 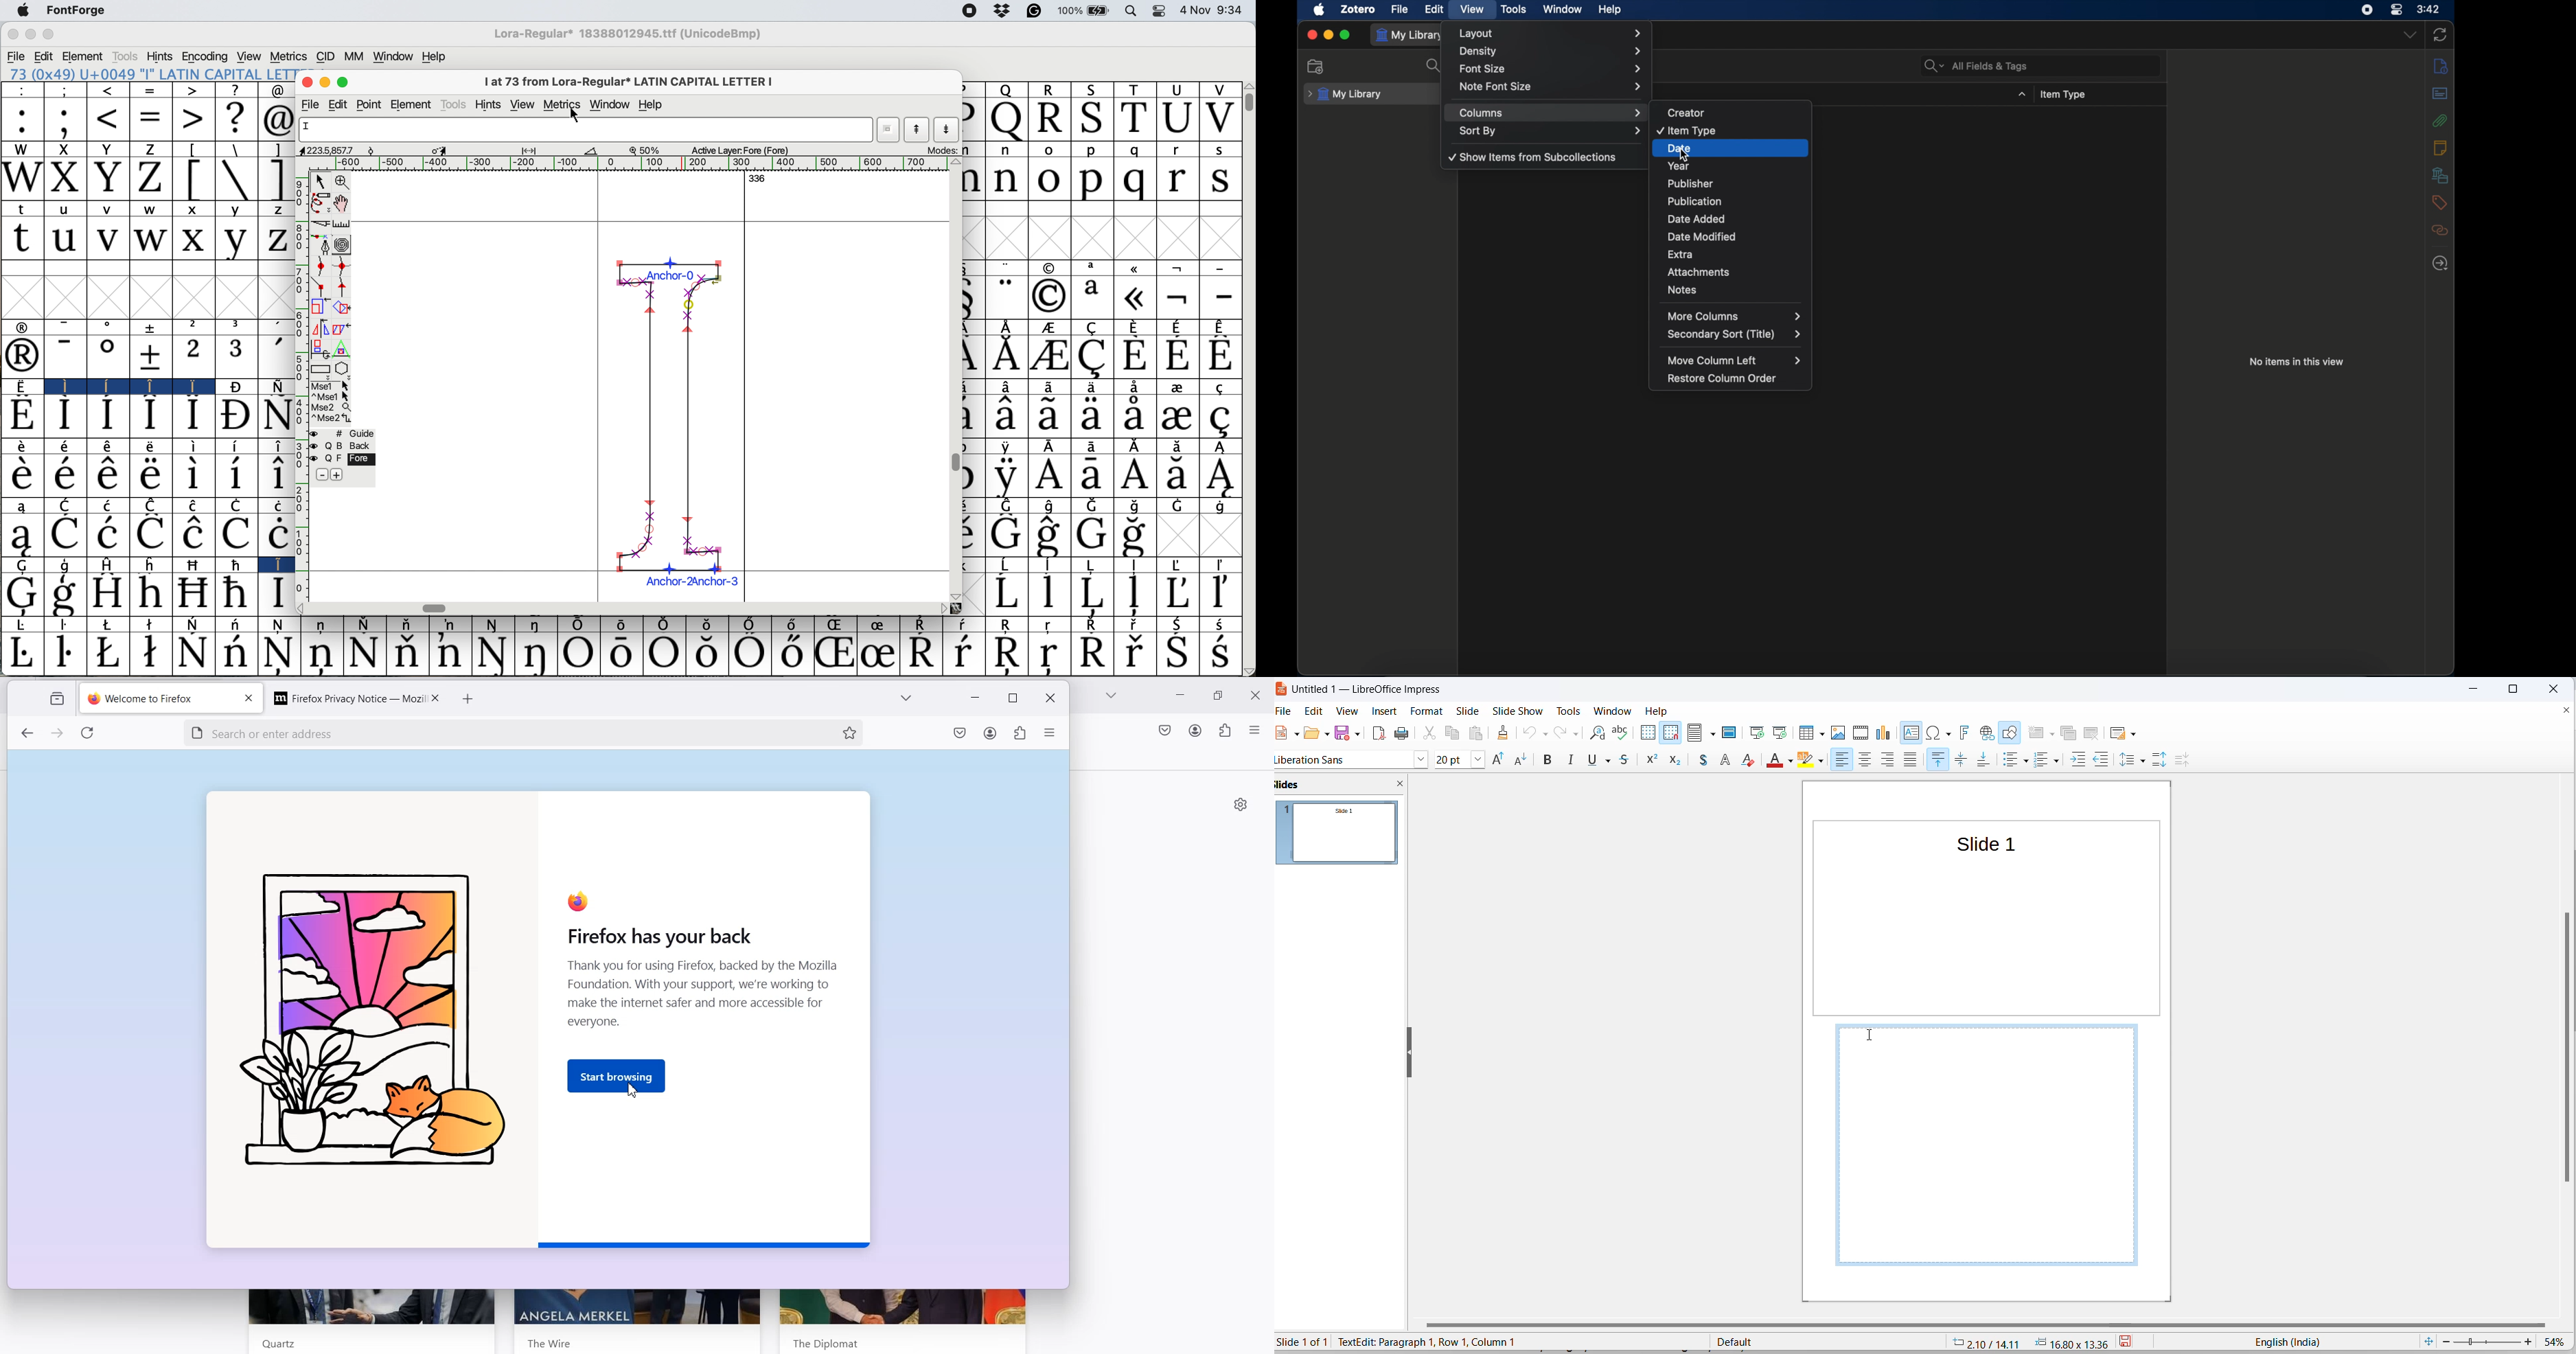 What do you see at coordinates (1221, 326) in the screenshot?
I see `Symbol` at bounding box center [1221, 326].